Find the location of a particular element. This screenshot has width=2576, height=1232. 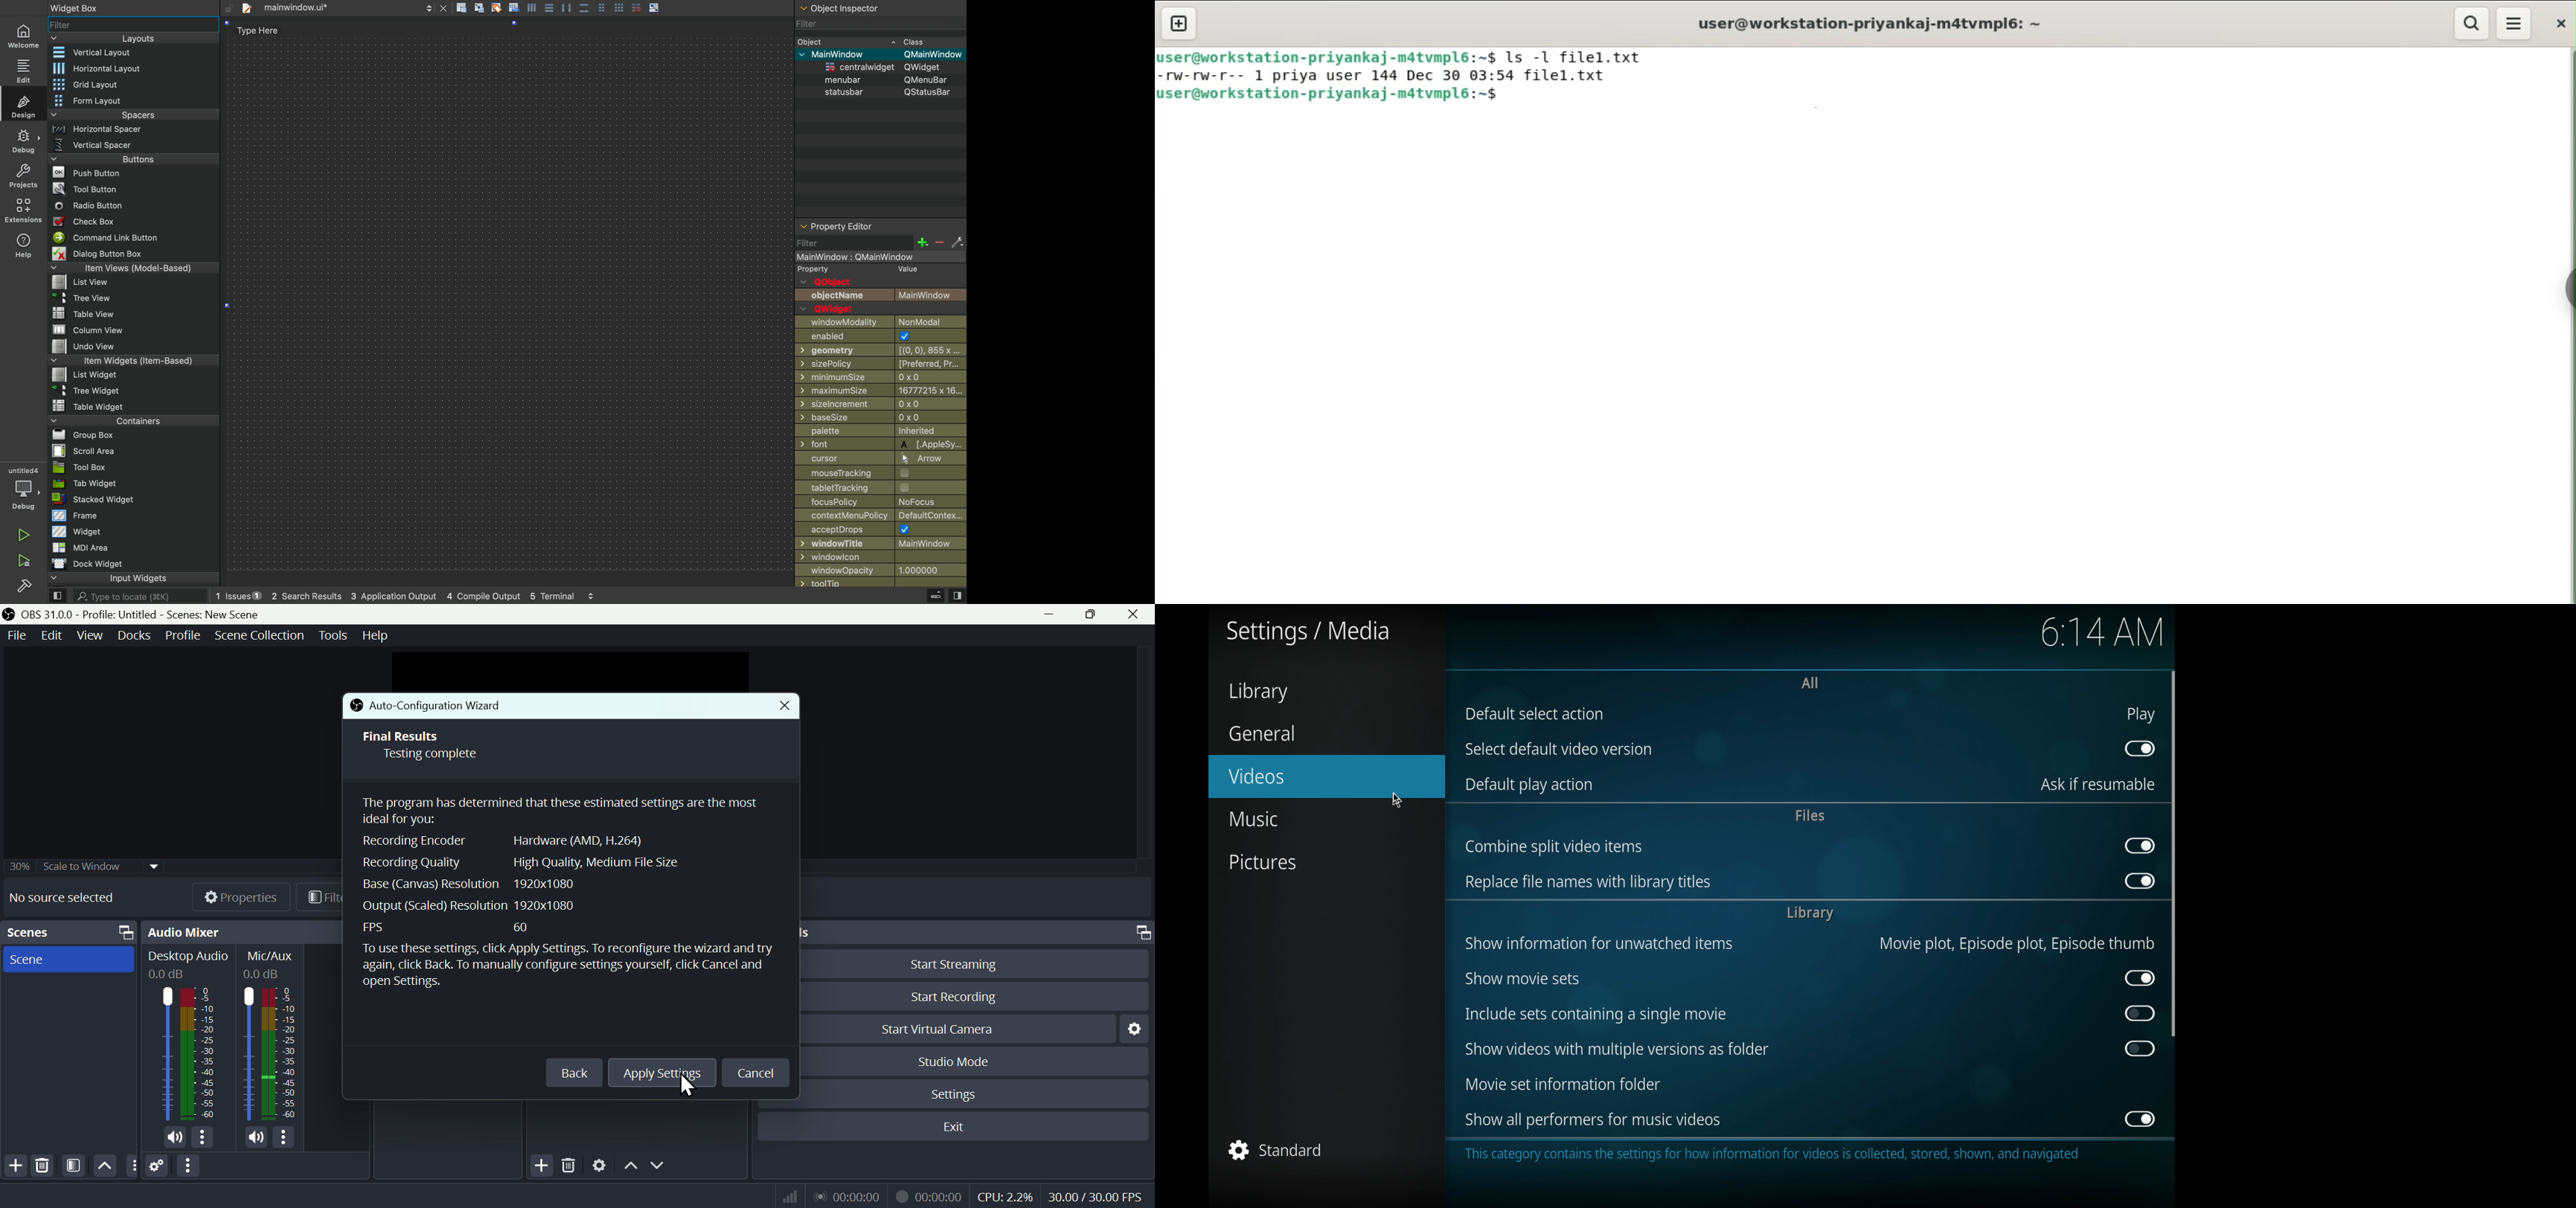

options is located at coordinates (131, 1165).